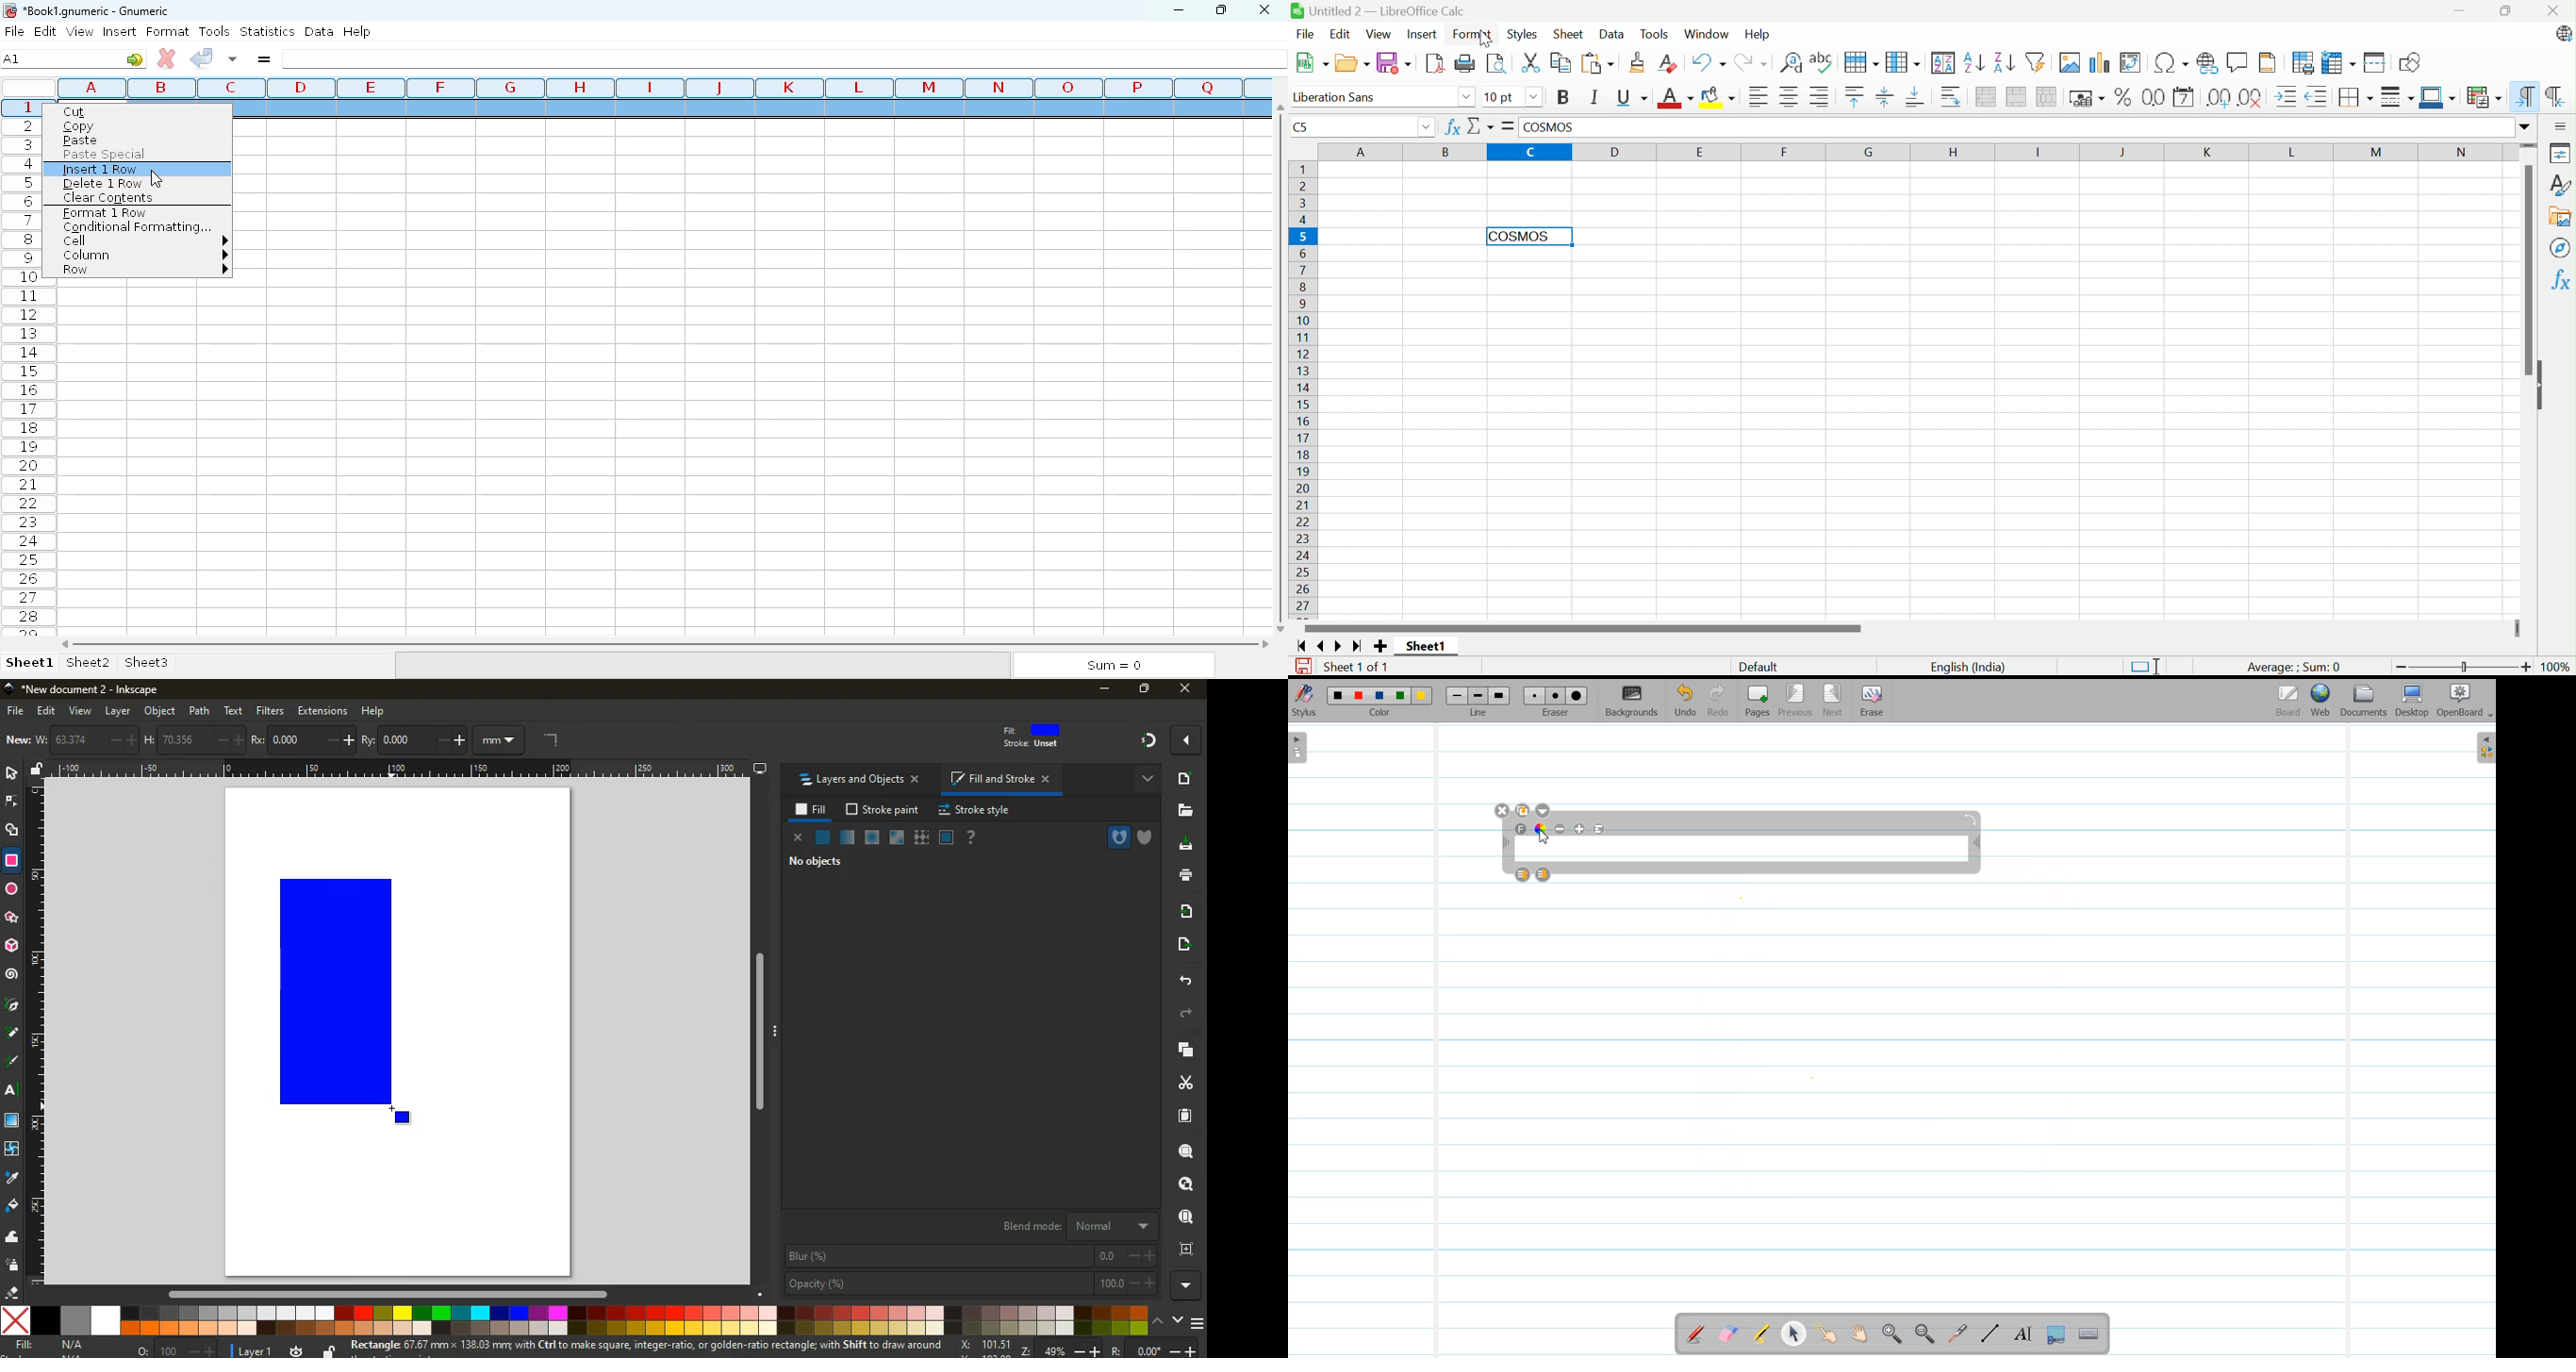  I want to click on new, so click(18, 740).